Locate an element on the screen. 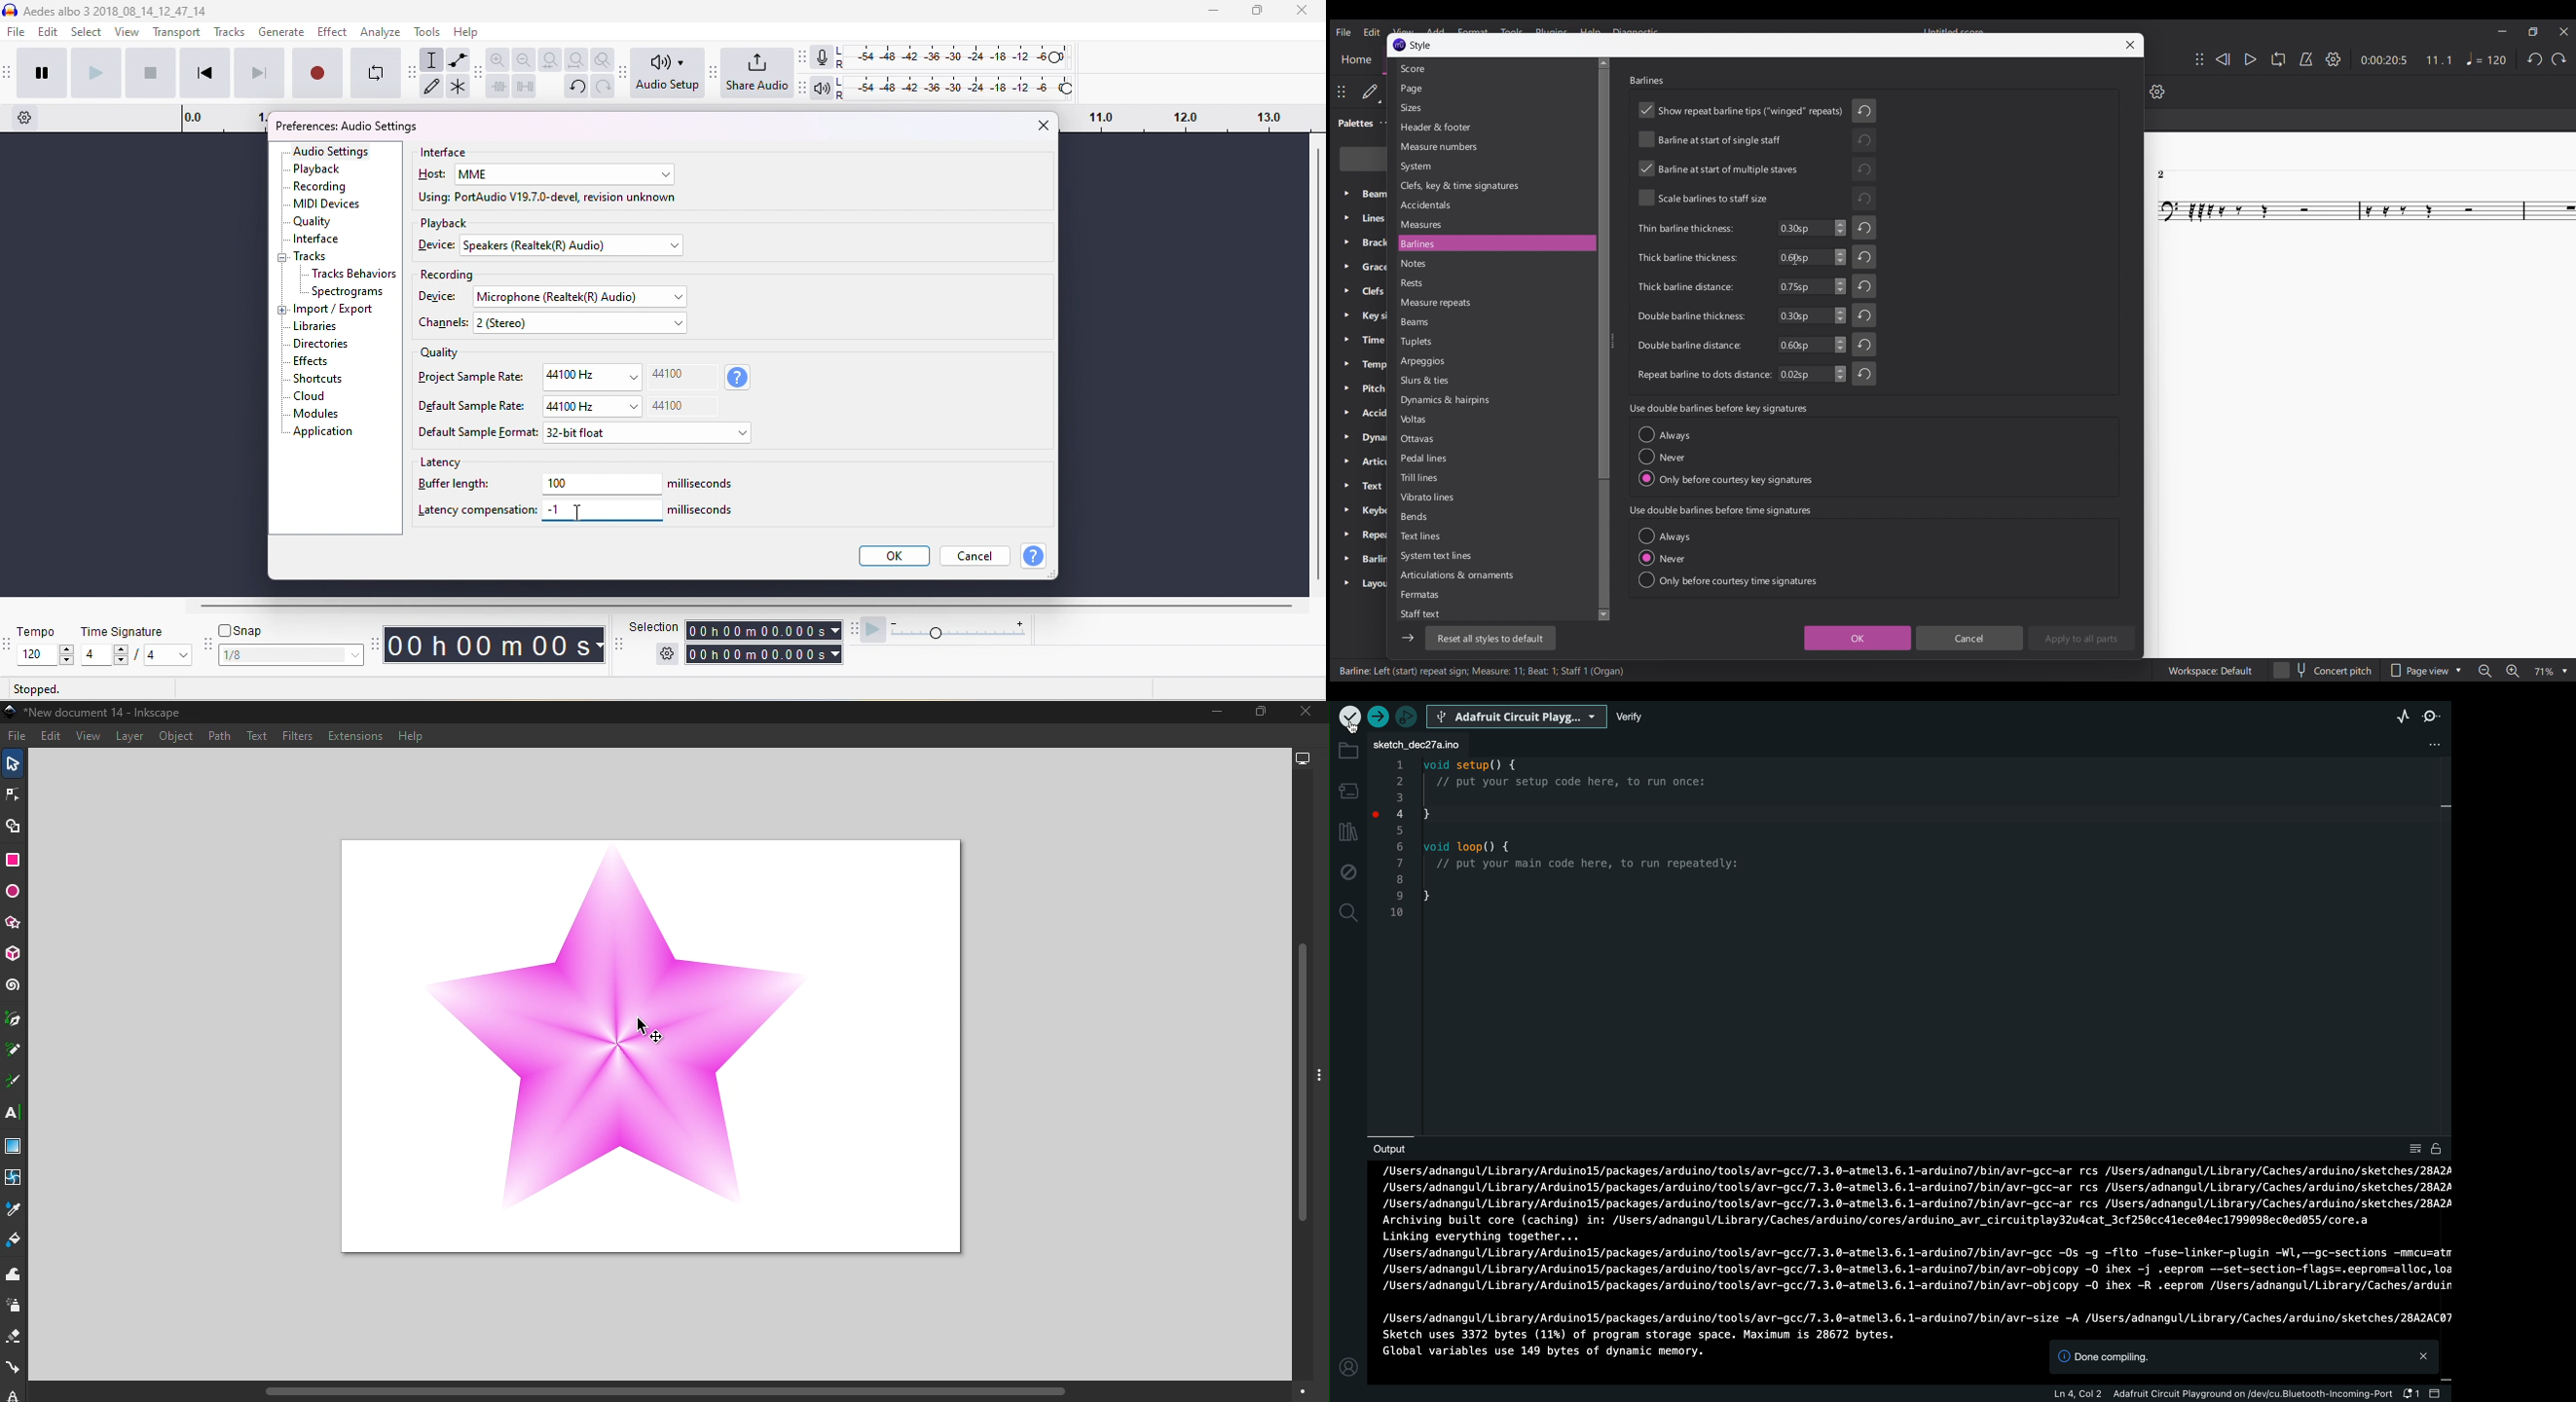 This screenshot has width=2576, height=1428. upload is located at coordinates (1377, 717).